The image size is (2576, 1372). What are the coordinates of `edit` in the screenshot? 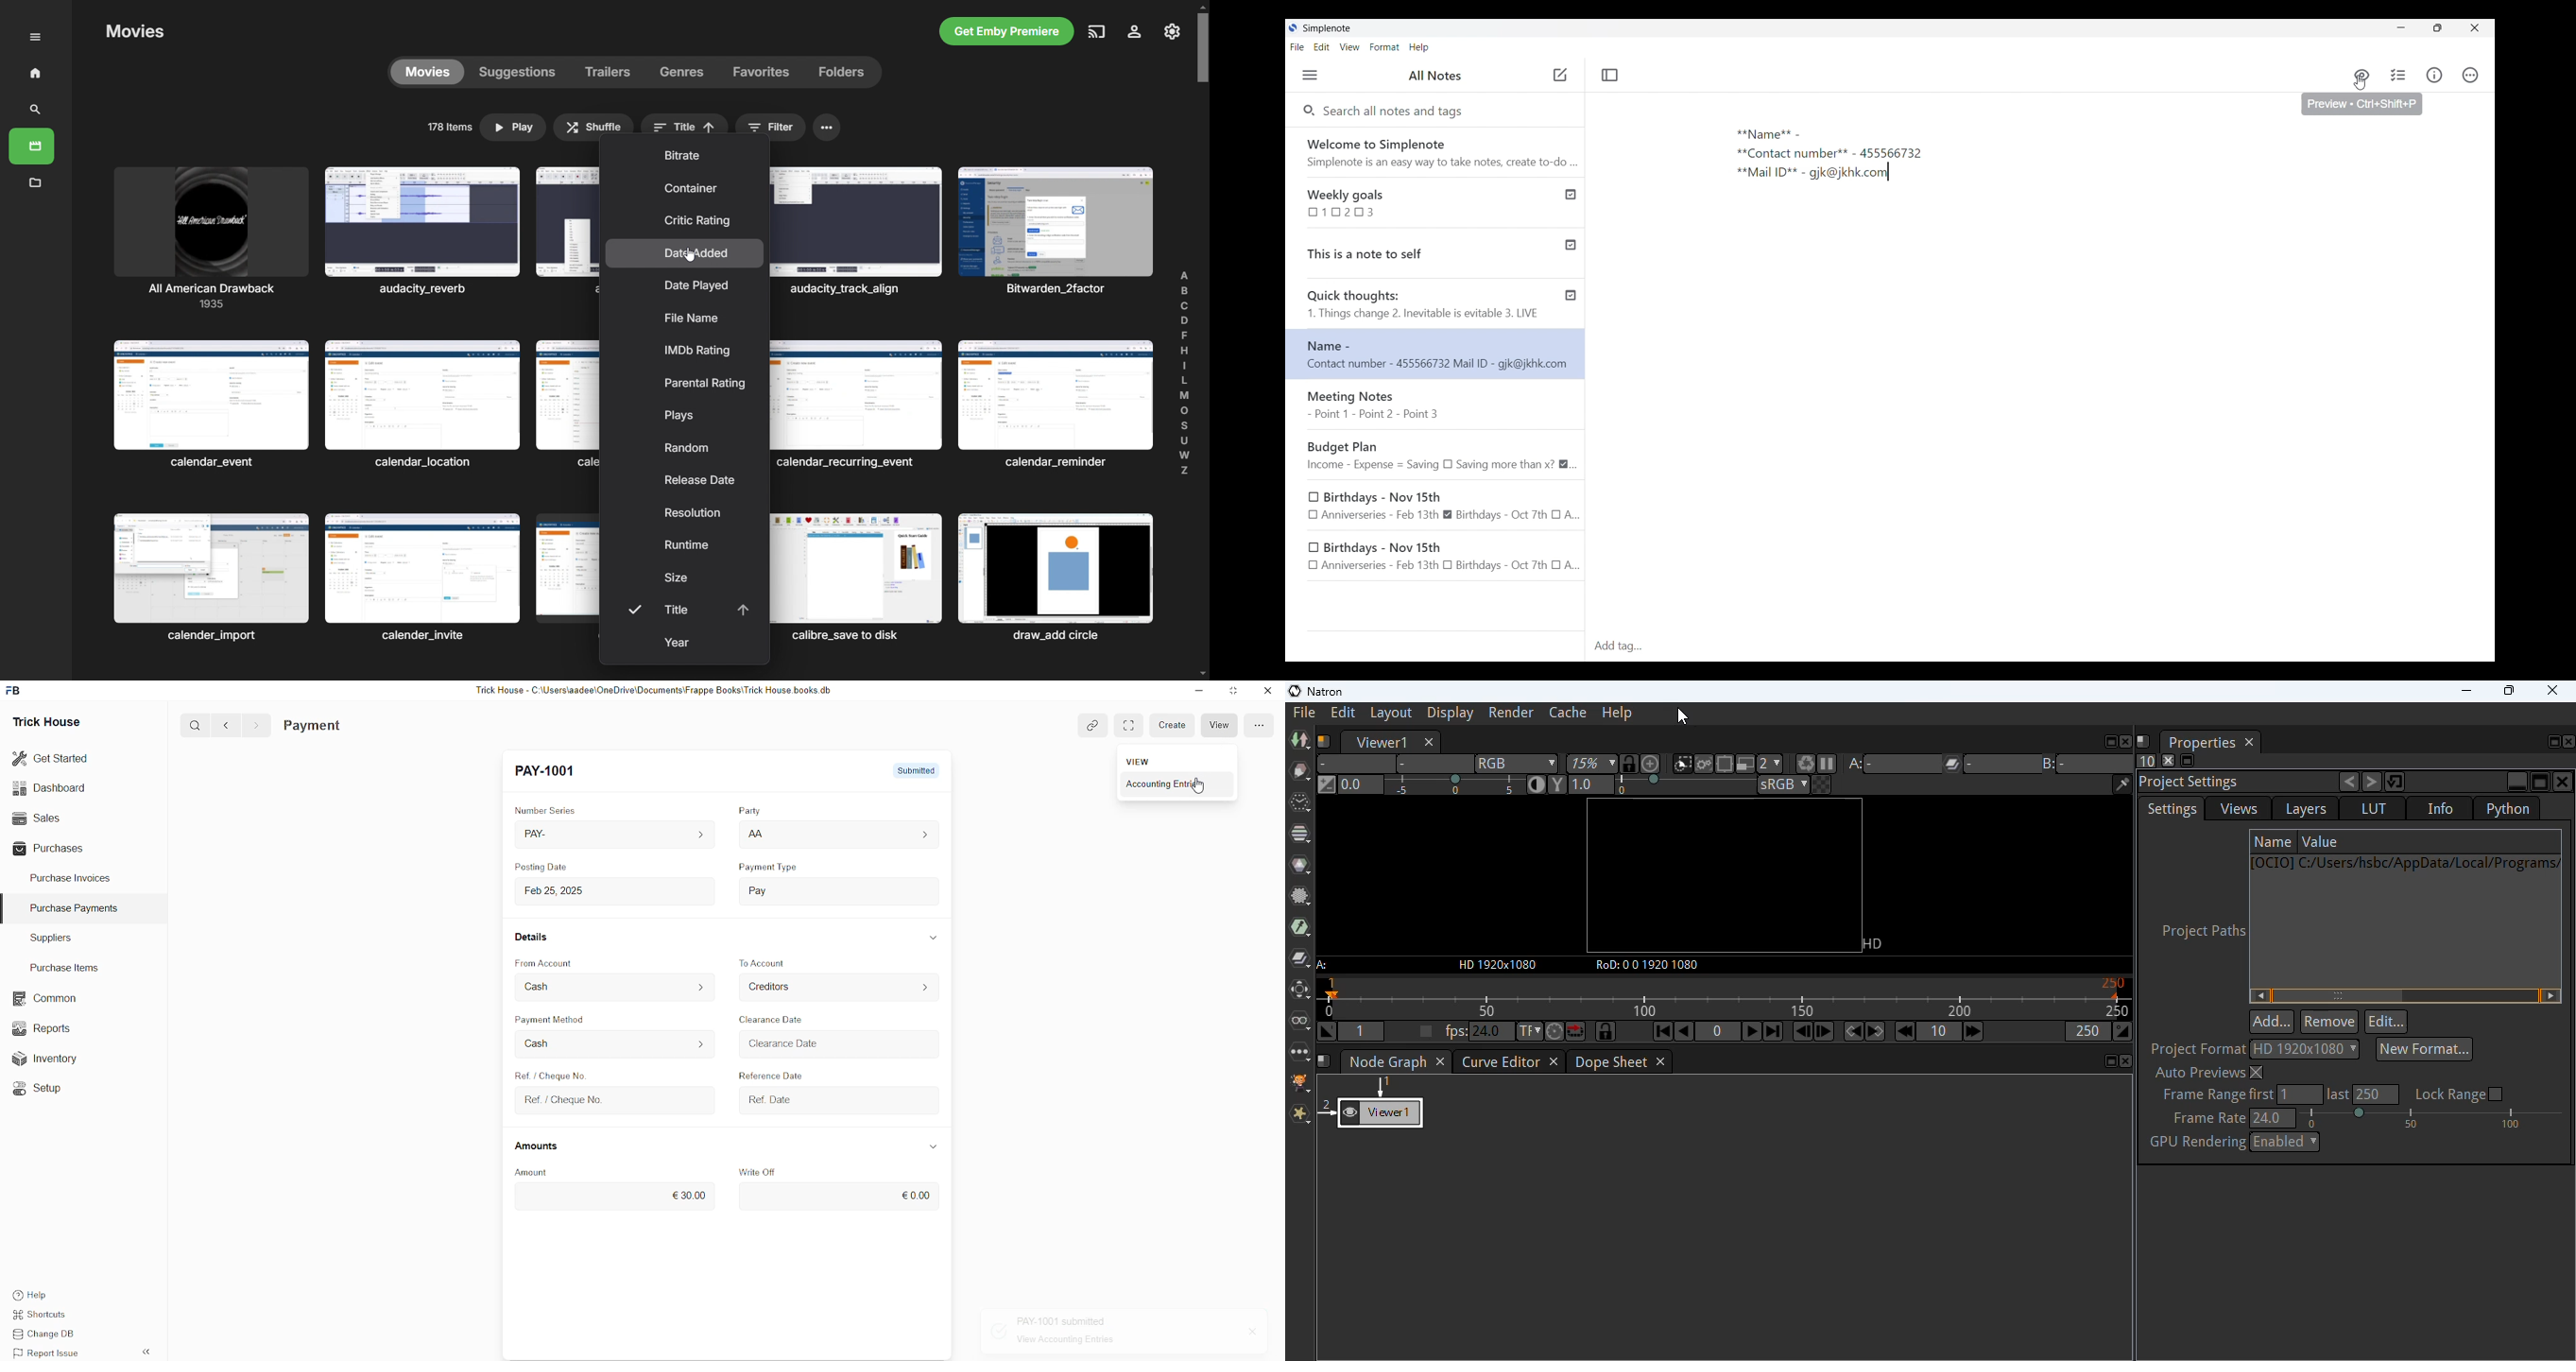 It's located at (2386, 1022).